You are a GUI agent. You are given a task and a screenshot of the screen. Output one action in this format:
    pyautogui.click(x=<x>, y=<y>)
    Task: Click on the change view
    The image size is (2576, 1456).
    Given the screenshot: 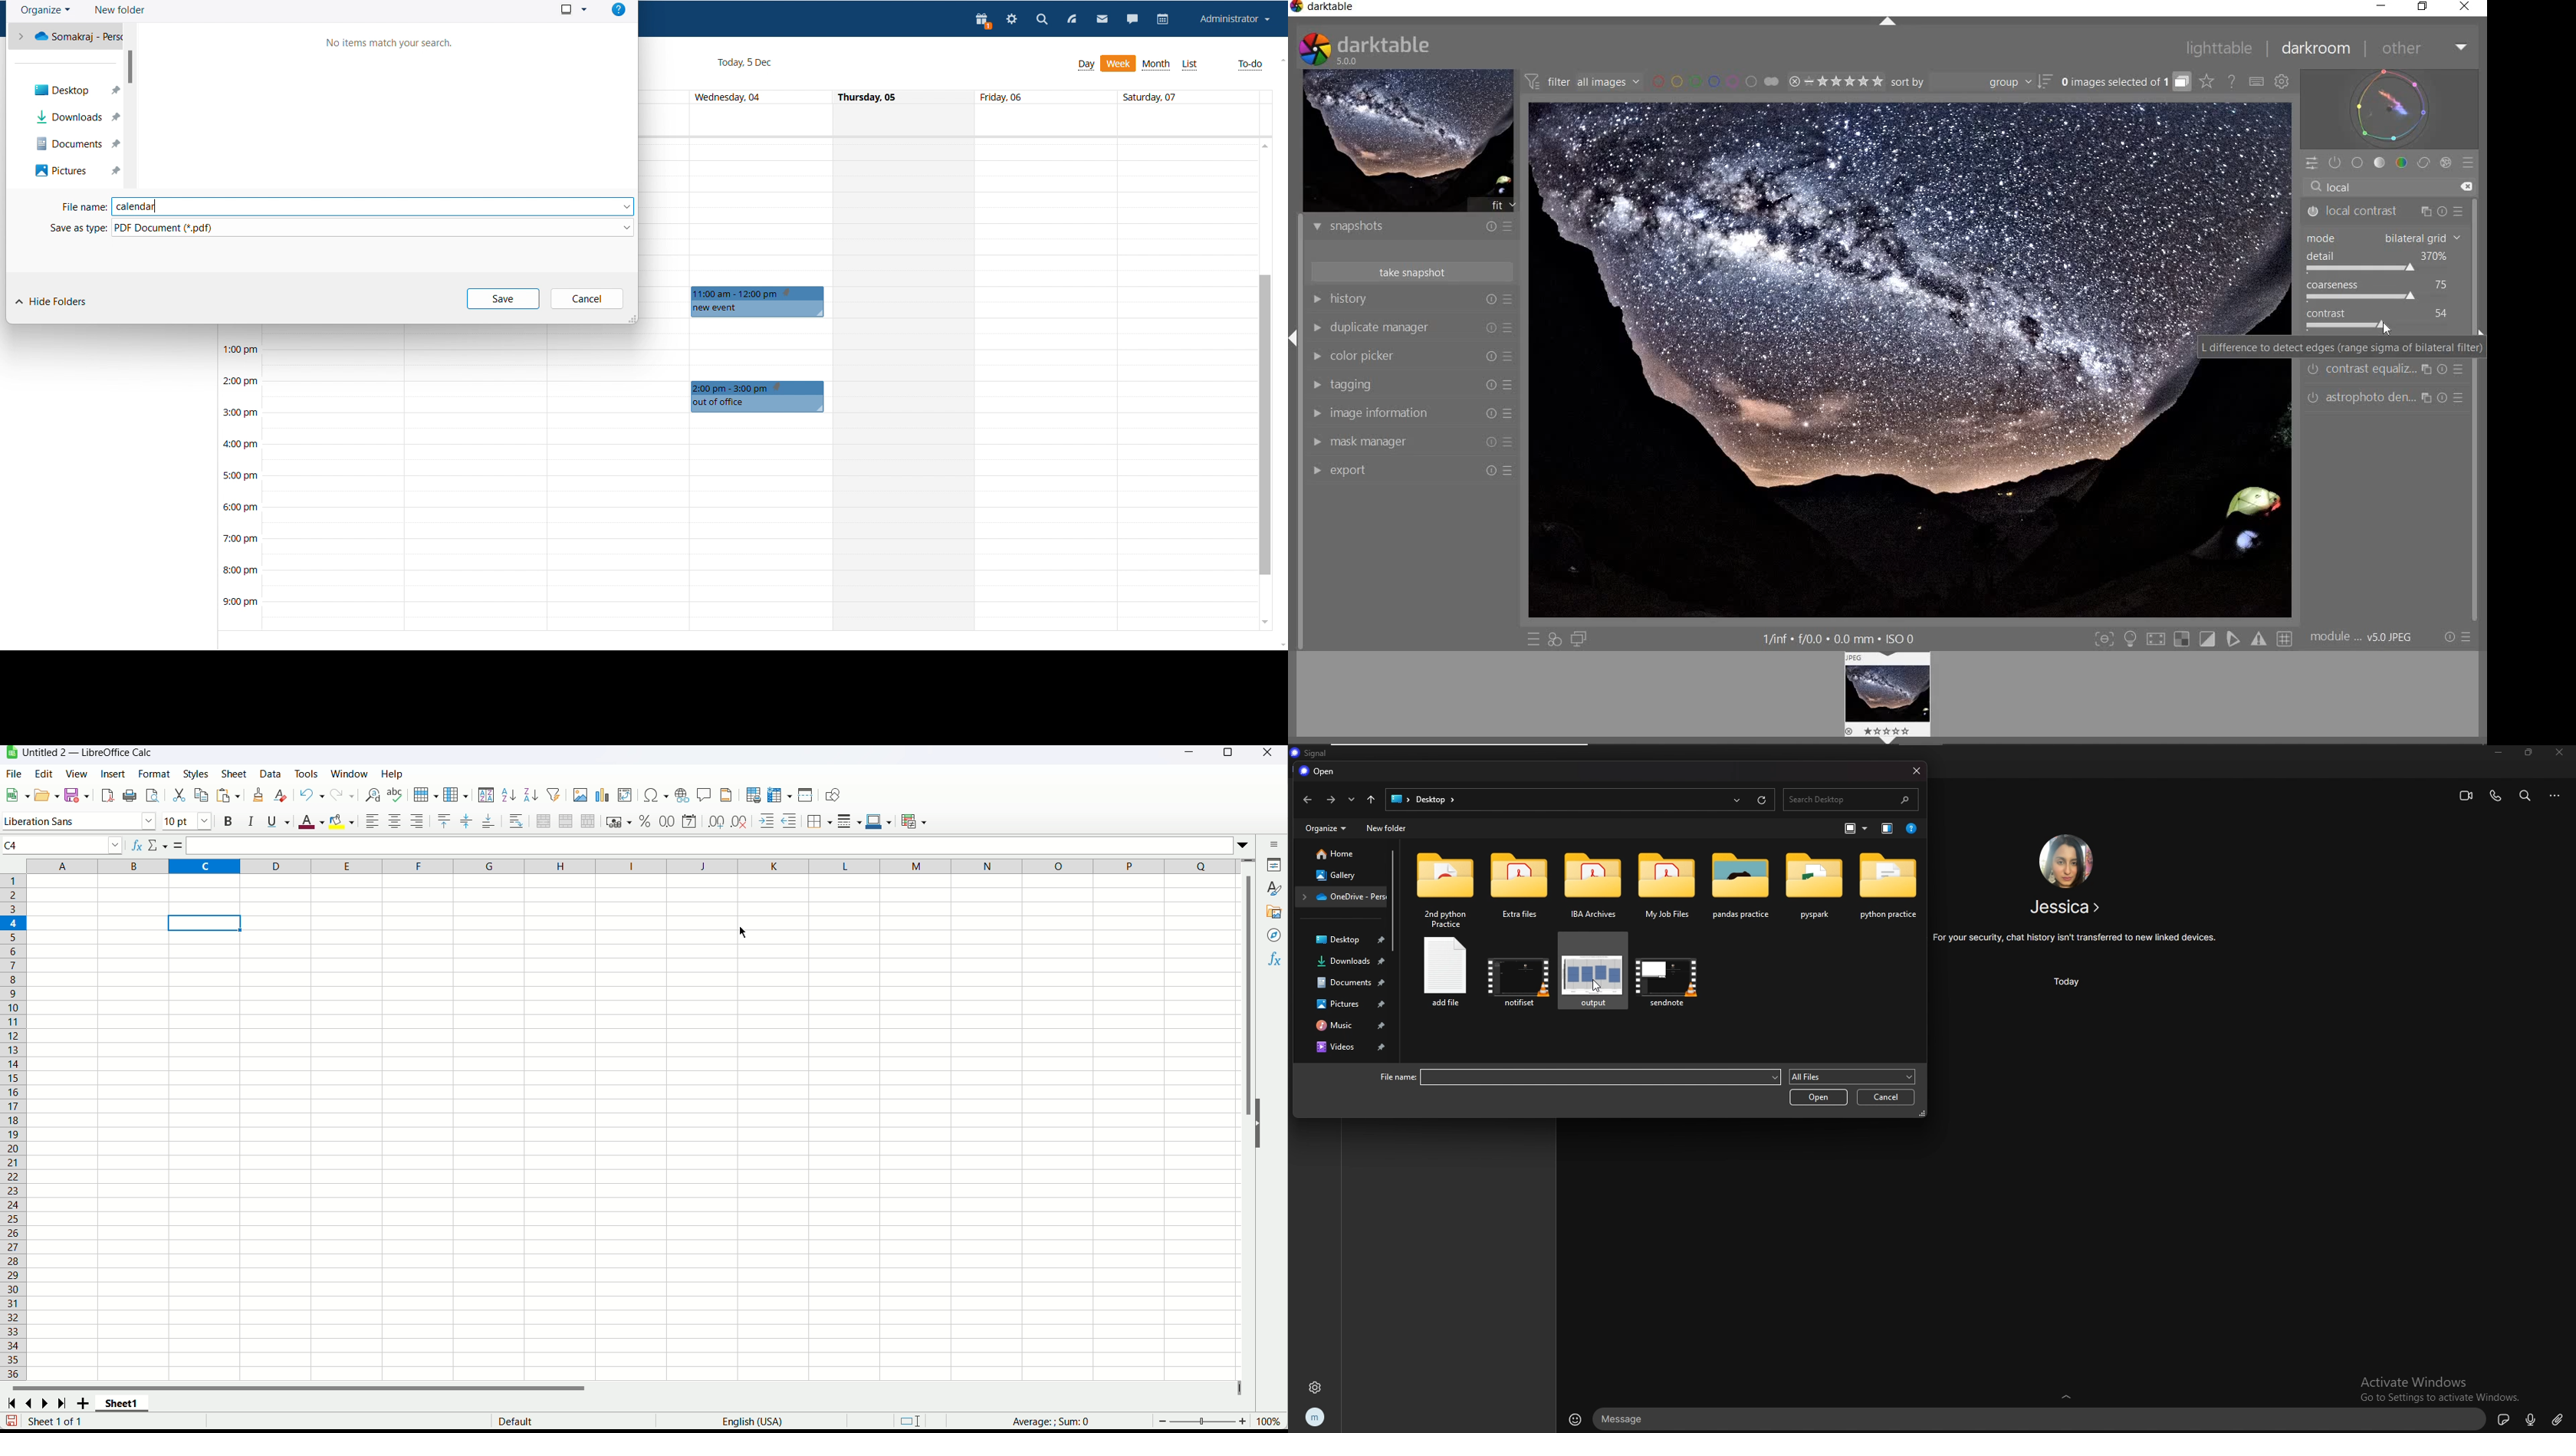 What is the action you would take?
    pyautogui.click(x=1858, y=828)
    